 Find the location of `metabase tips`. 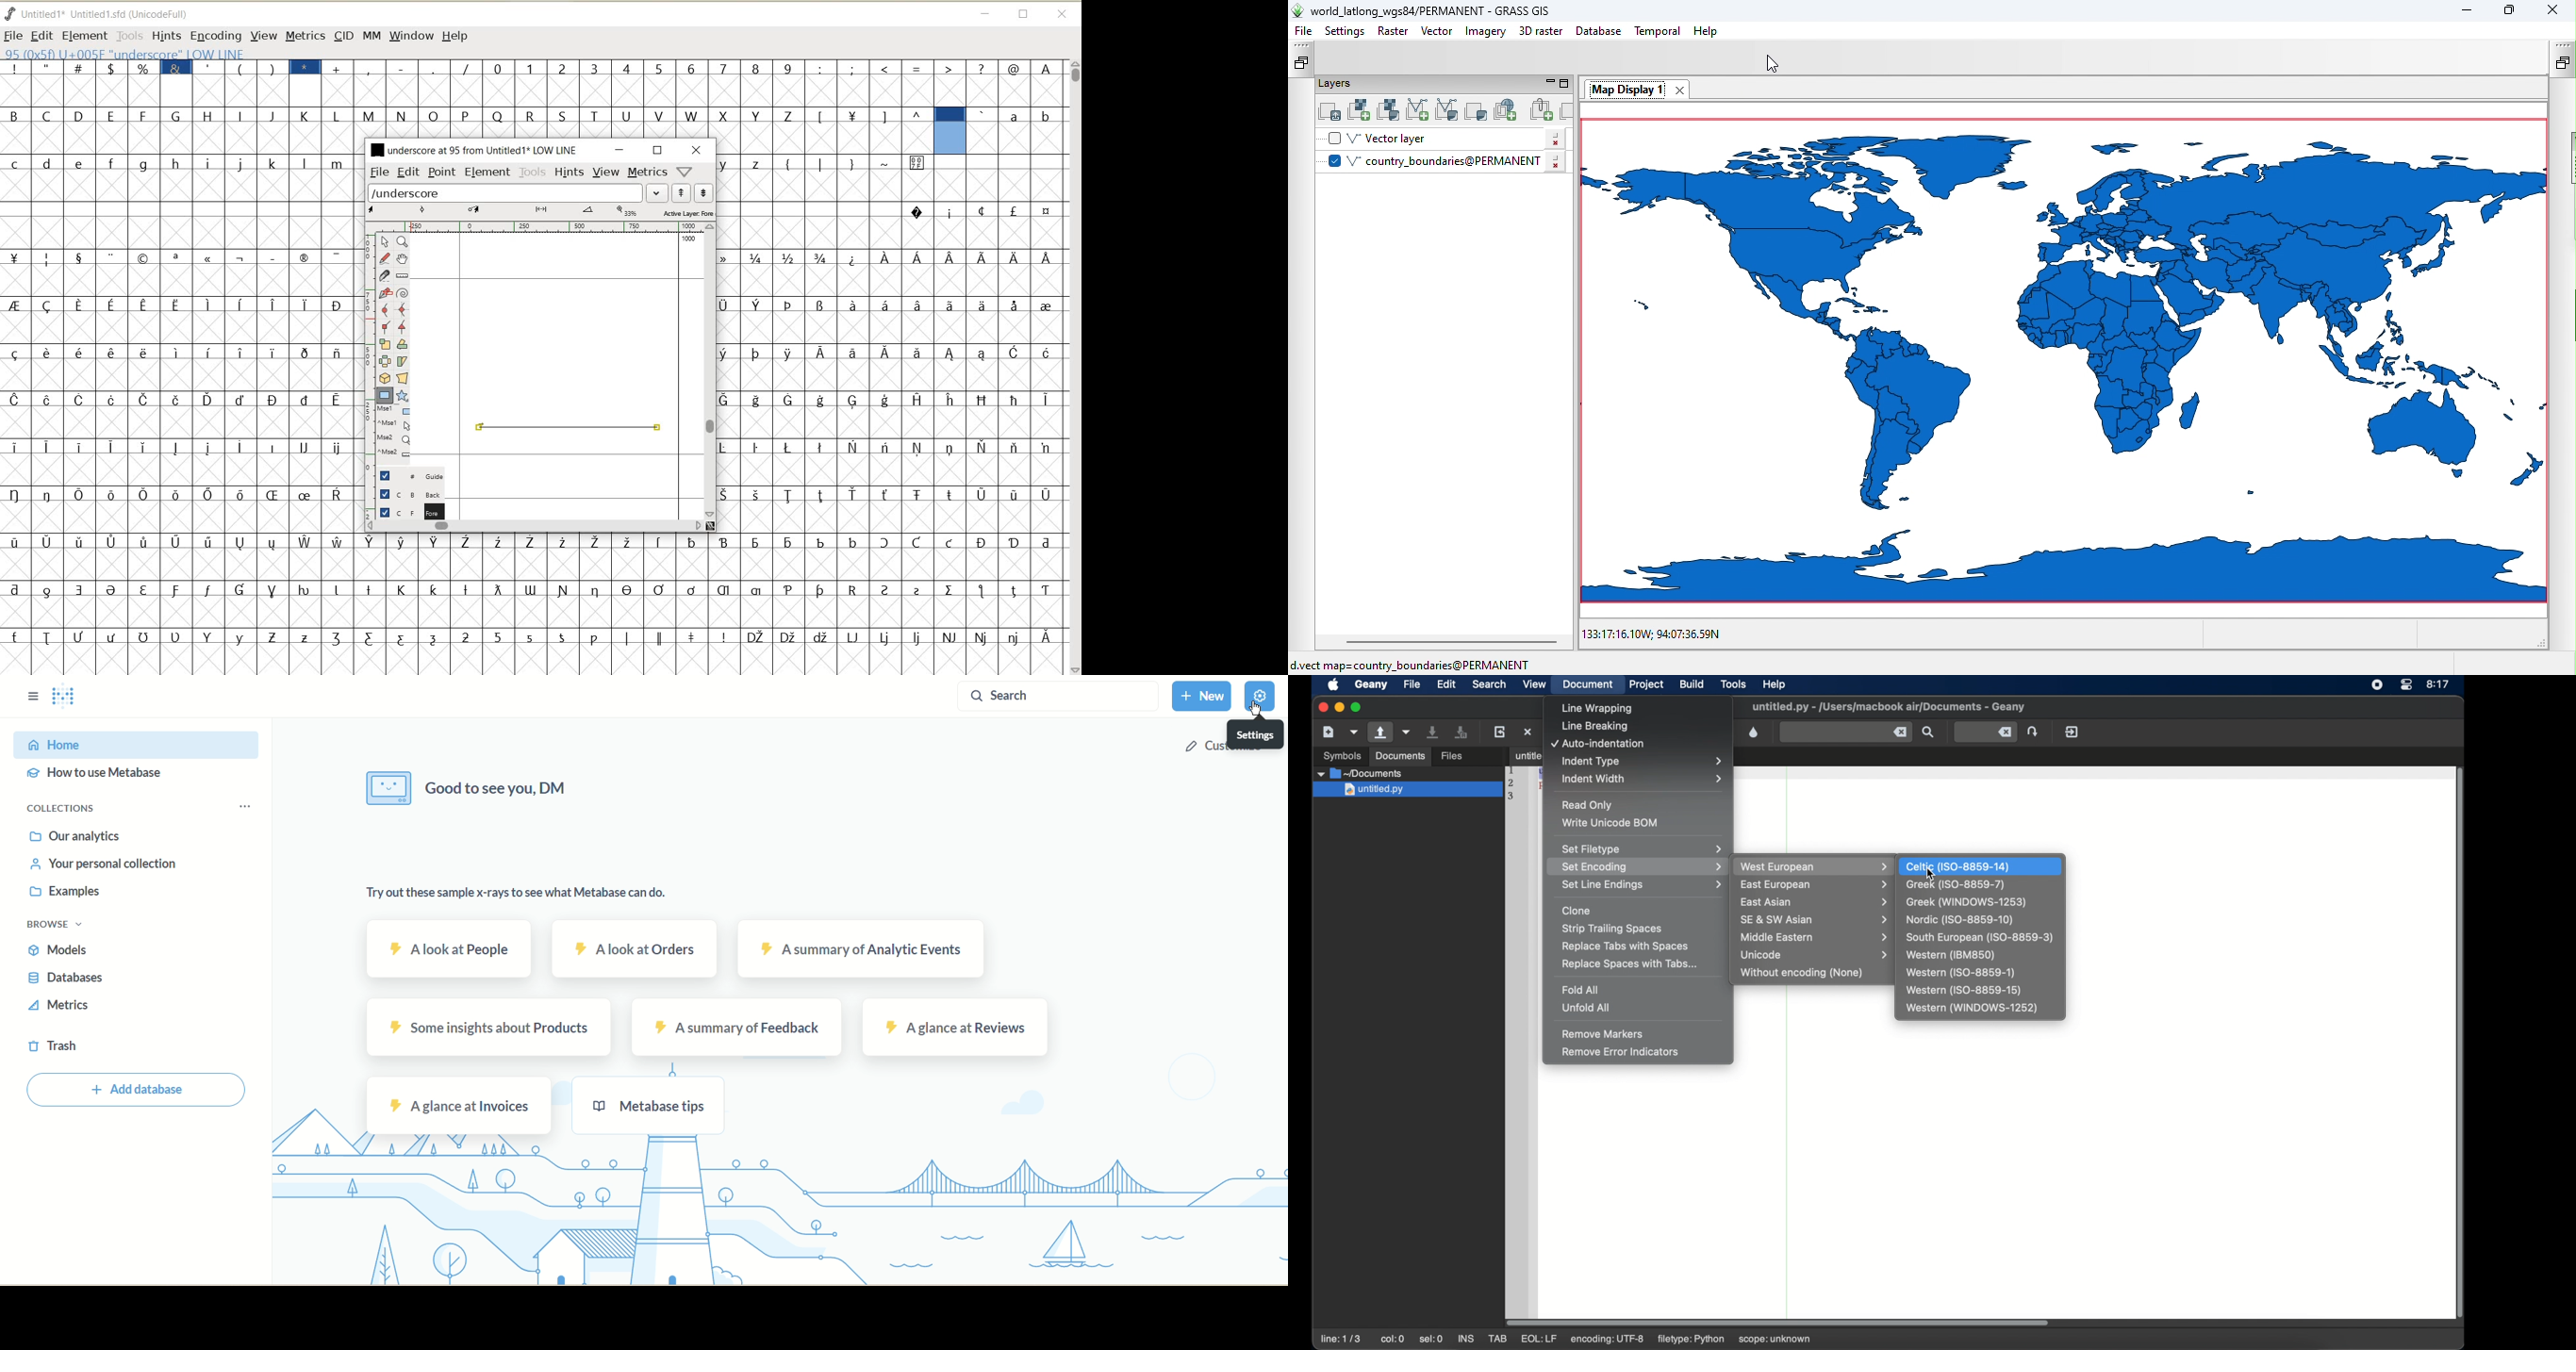

metabase tips is located at coordinates (647, 1106).